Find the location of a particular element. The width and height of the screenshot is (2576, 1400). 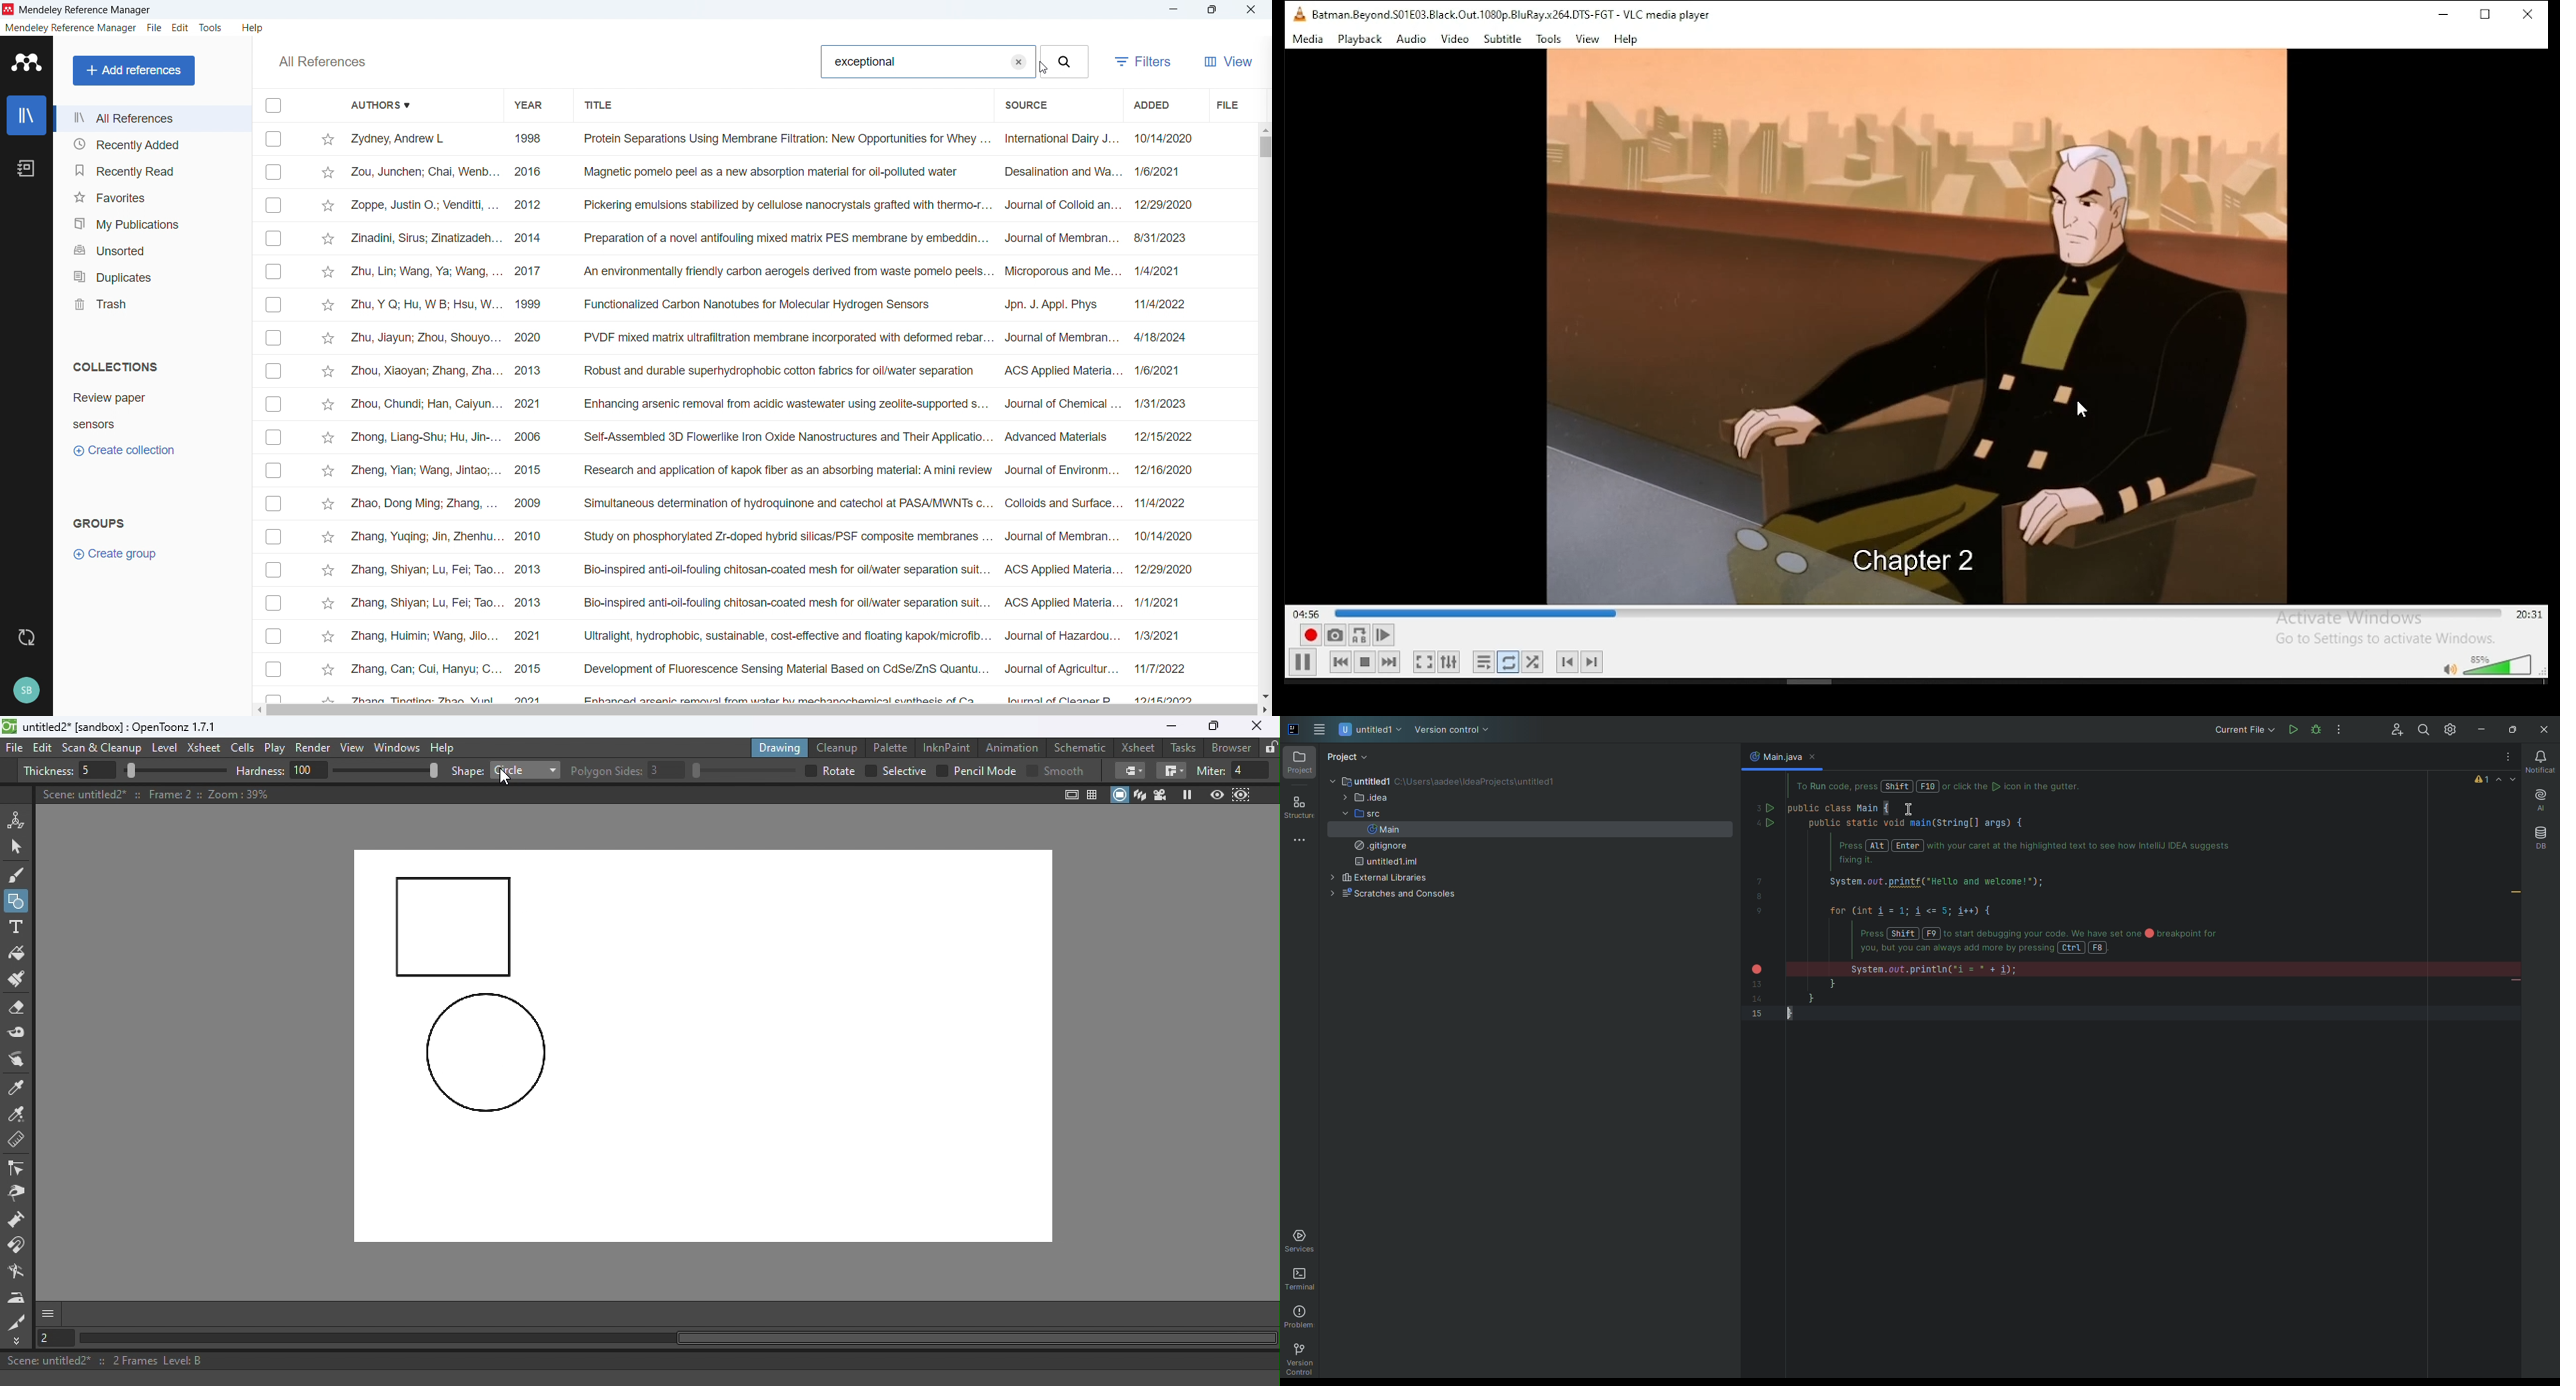

Capture Screenshot  is located at coordinates (1335, 634).